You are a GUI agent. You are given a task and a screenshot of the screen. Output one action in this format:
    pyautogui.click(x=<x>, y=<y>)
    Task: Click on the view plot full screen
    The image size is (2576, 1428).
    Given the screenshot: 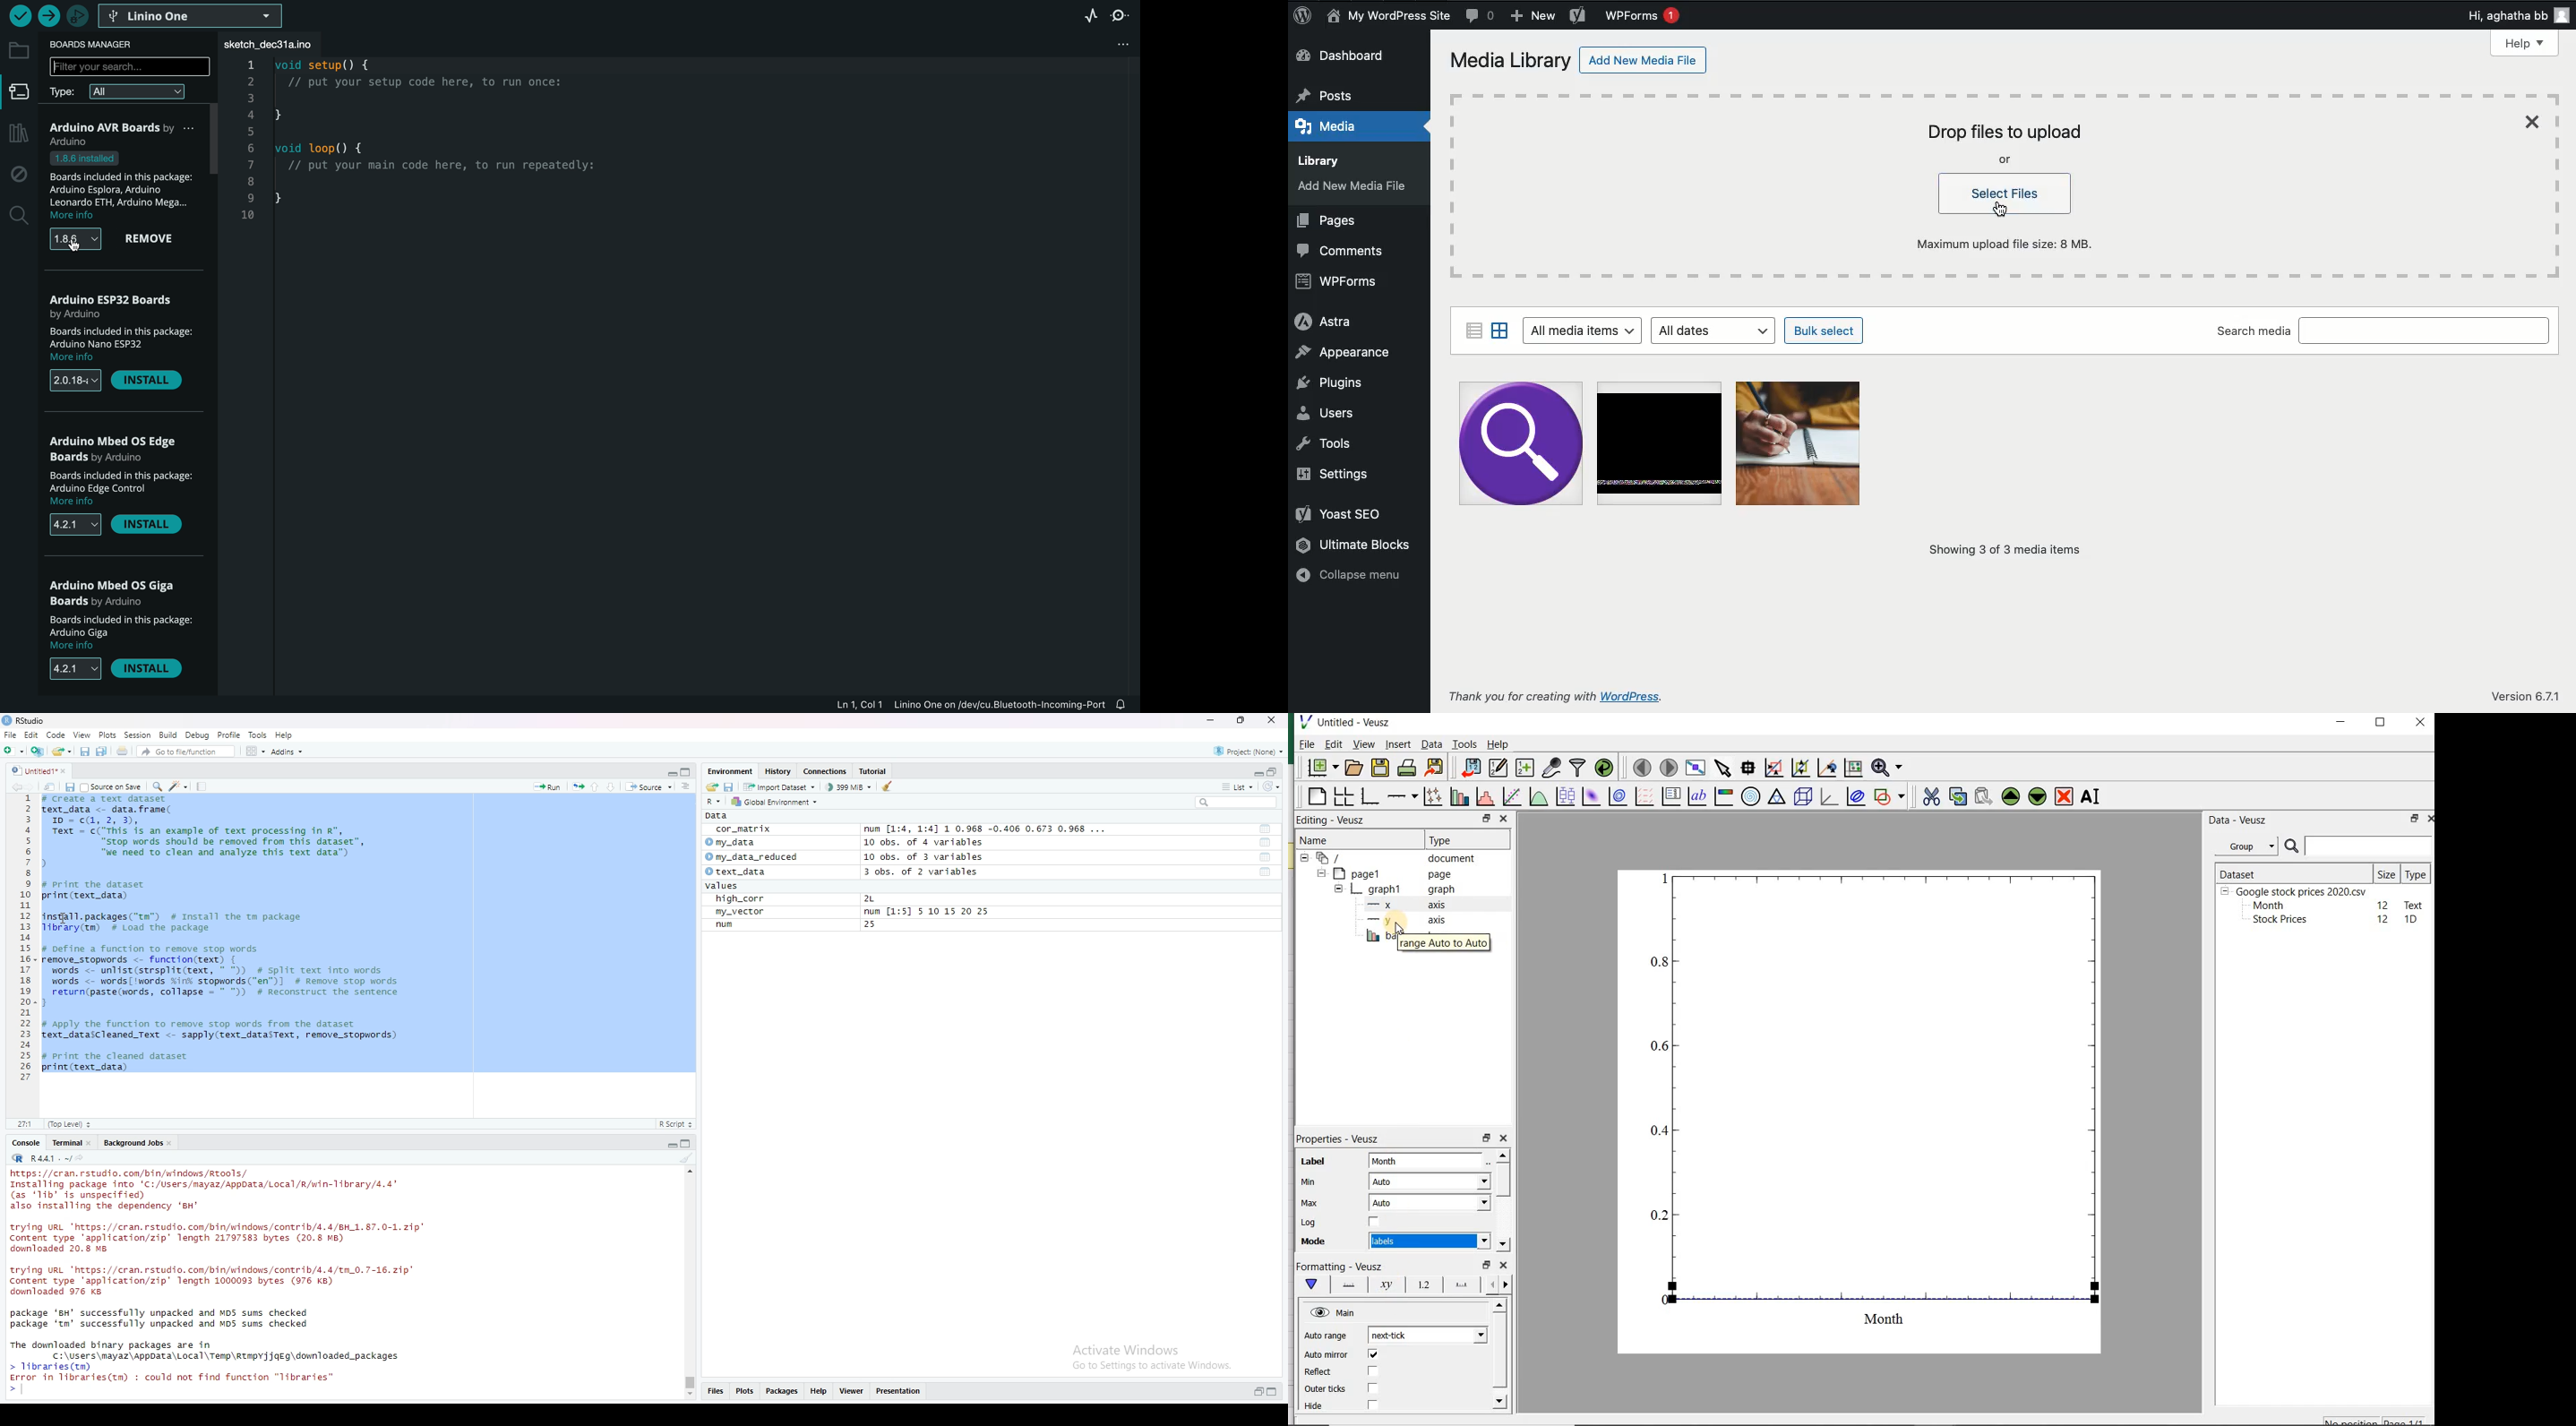 What is the action you would take?
    pyautogui.click(x=1695, y=768)
    